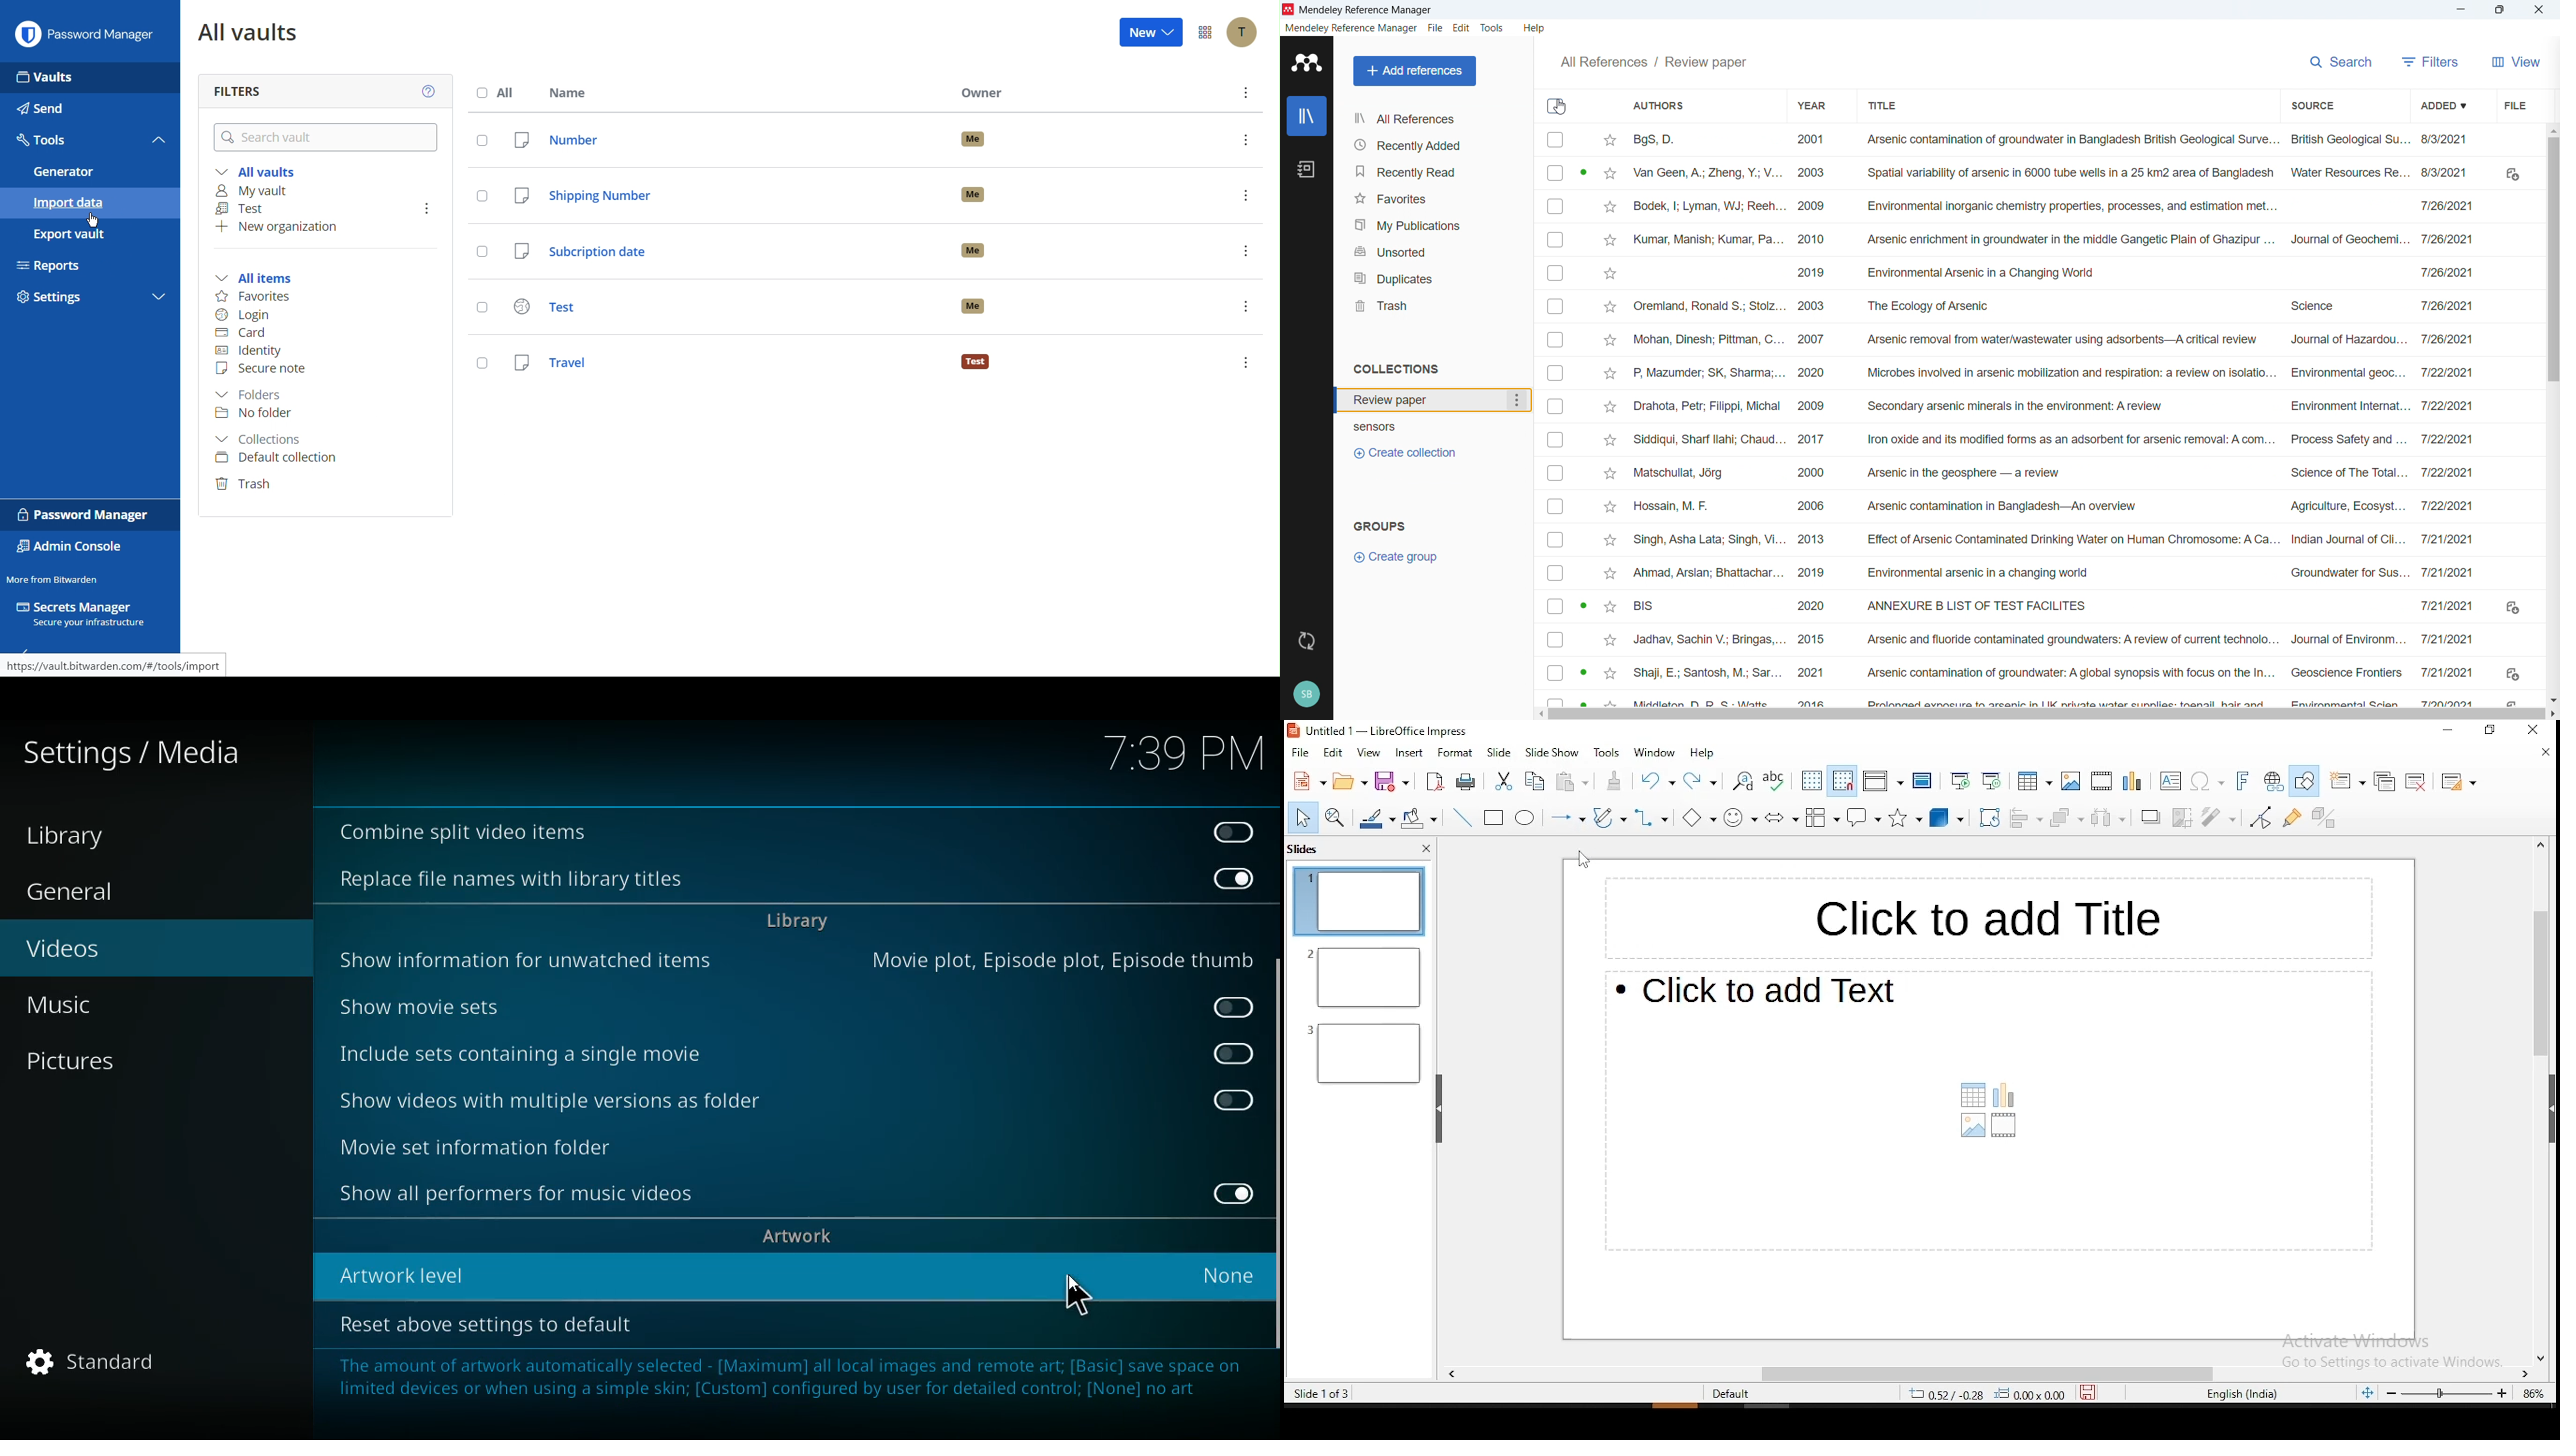 This screenshot has height=1456, width=2576. Describe the element at coordinates (2552, 129) in the screenshot. I see `Scroll up ` at that location.